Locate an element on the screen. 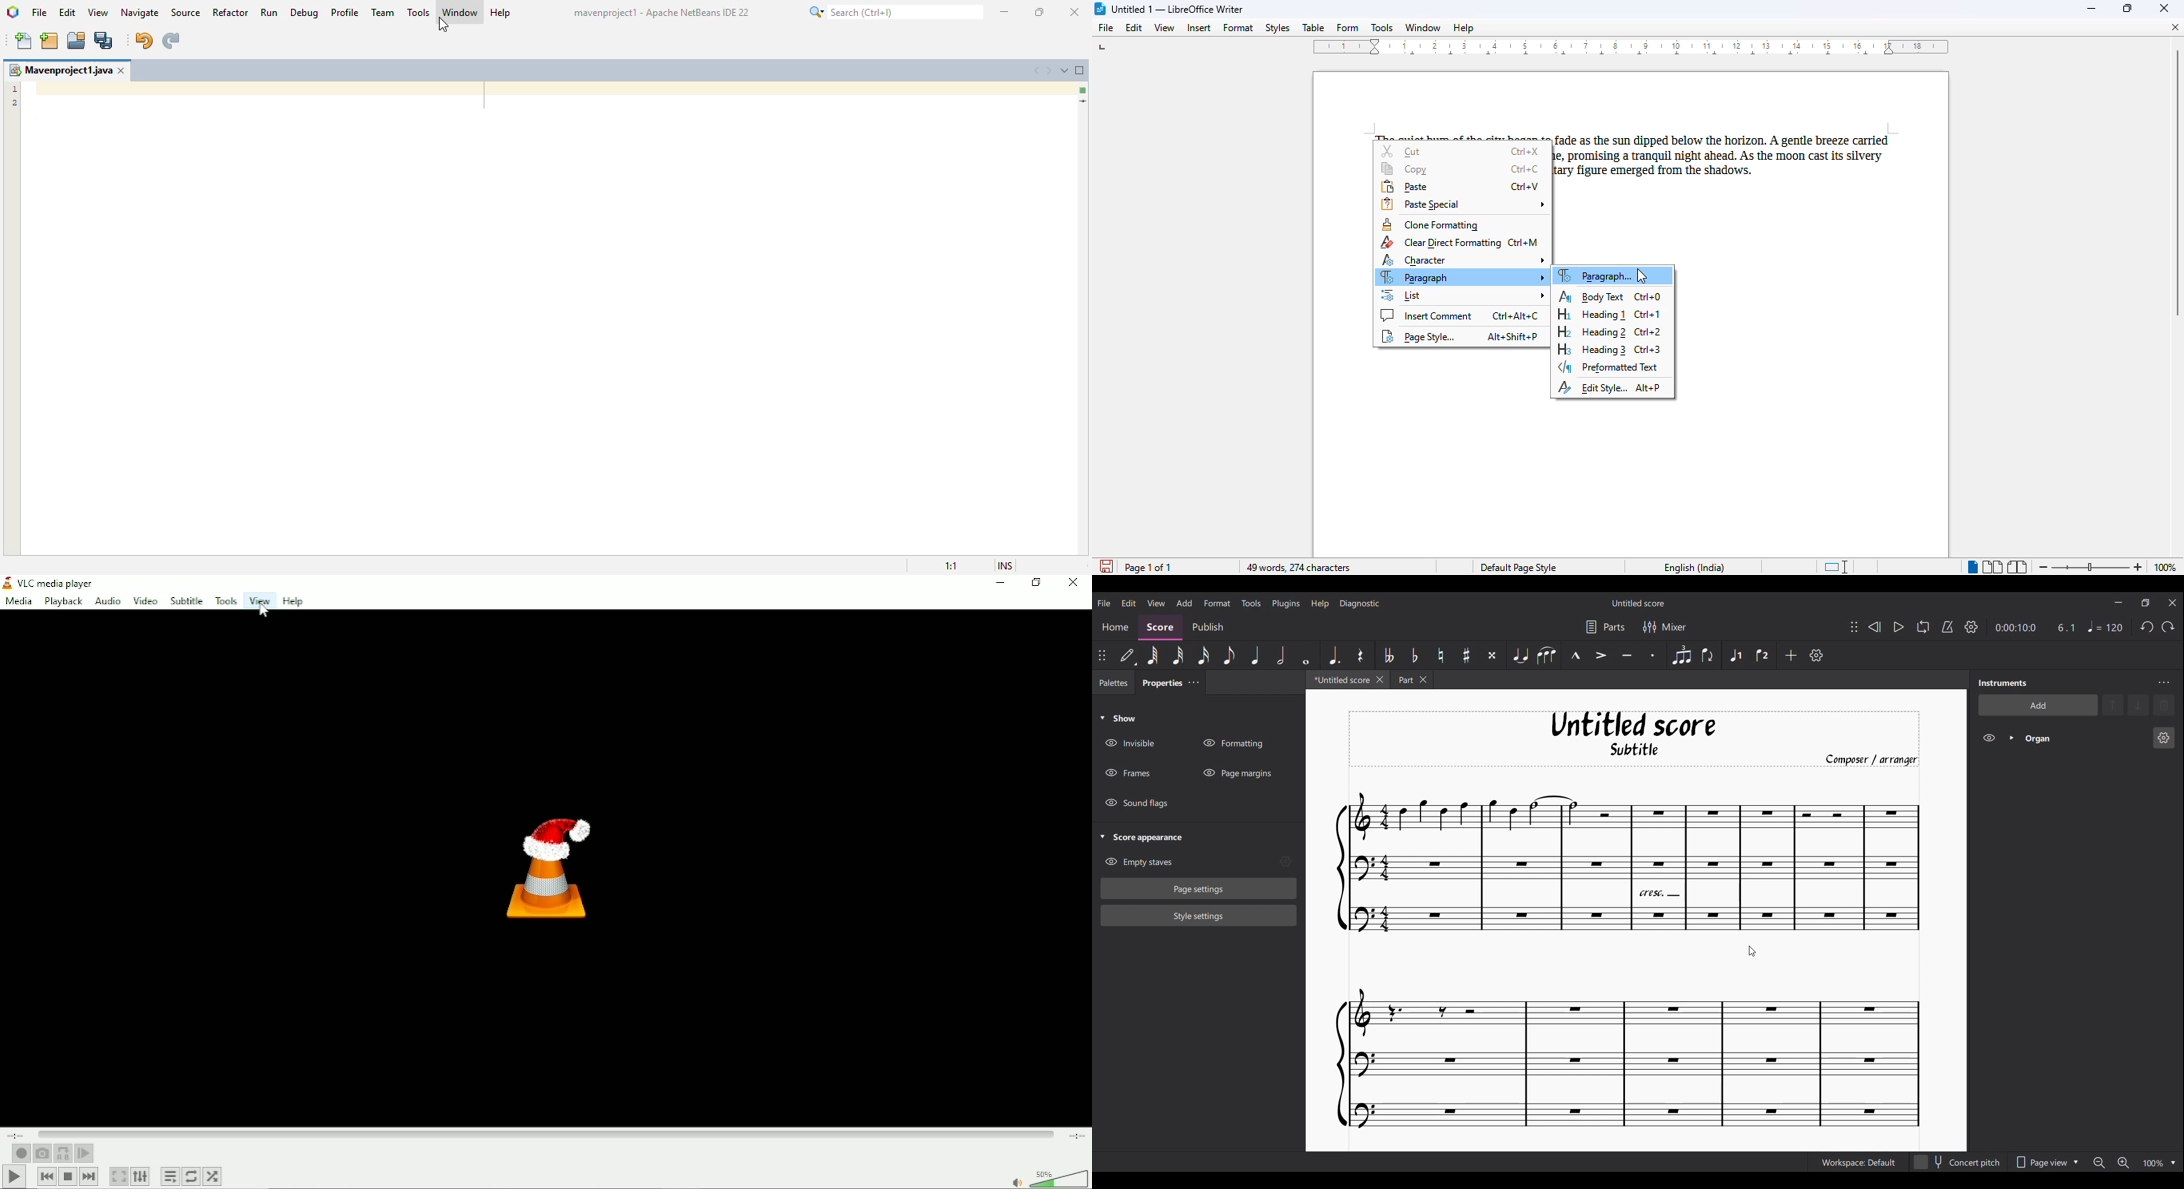 The image size is (2184, 1204). Voice 2 is located at coordinates (1763, 655).